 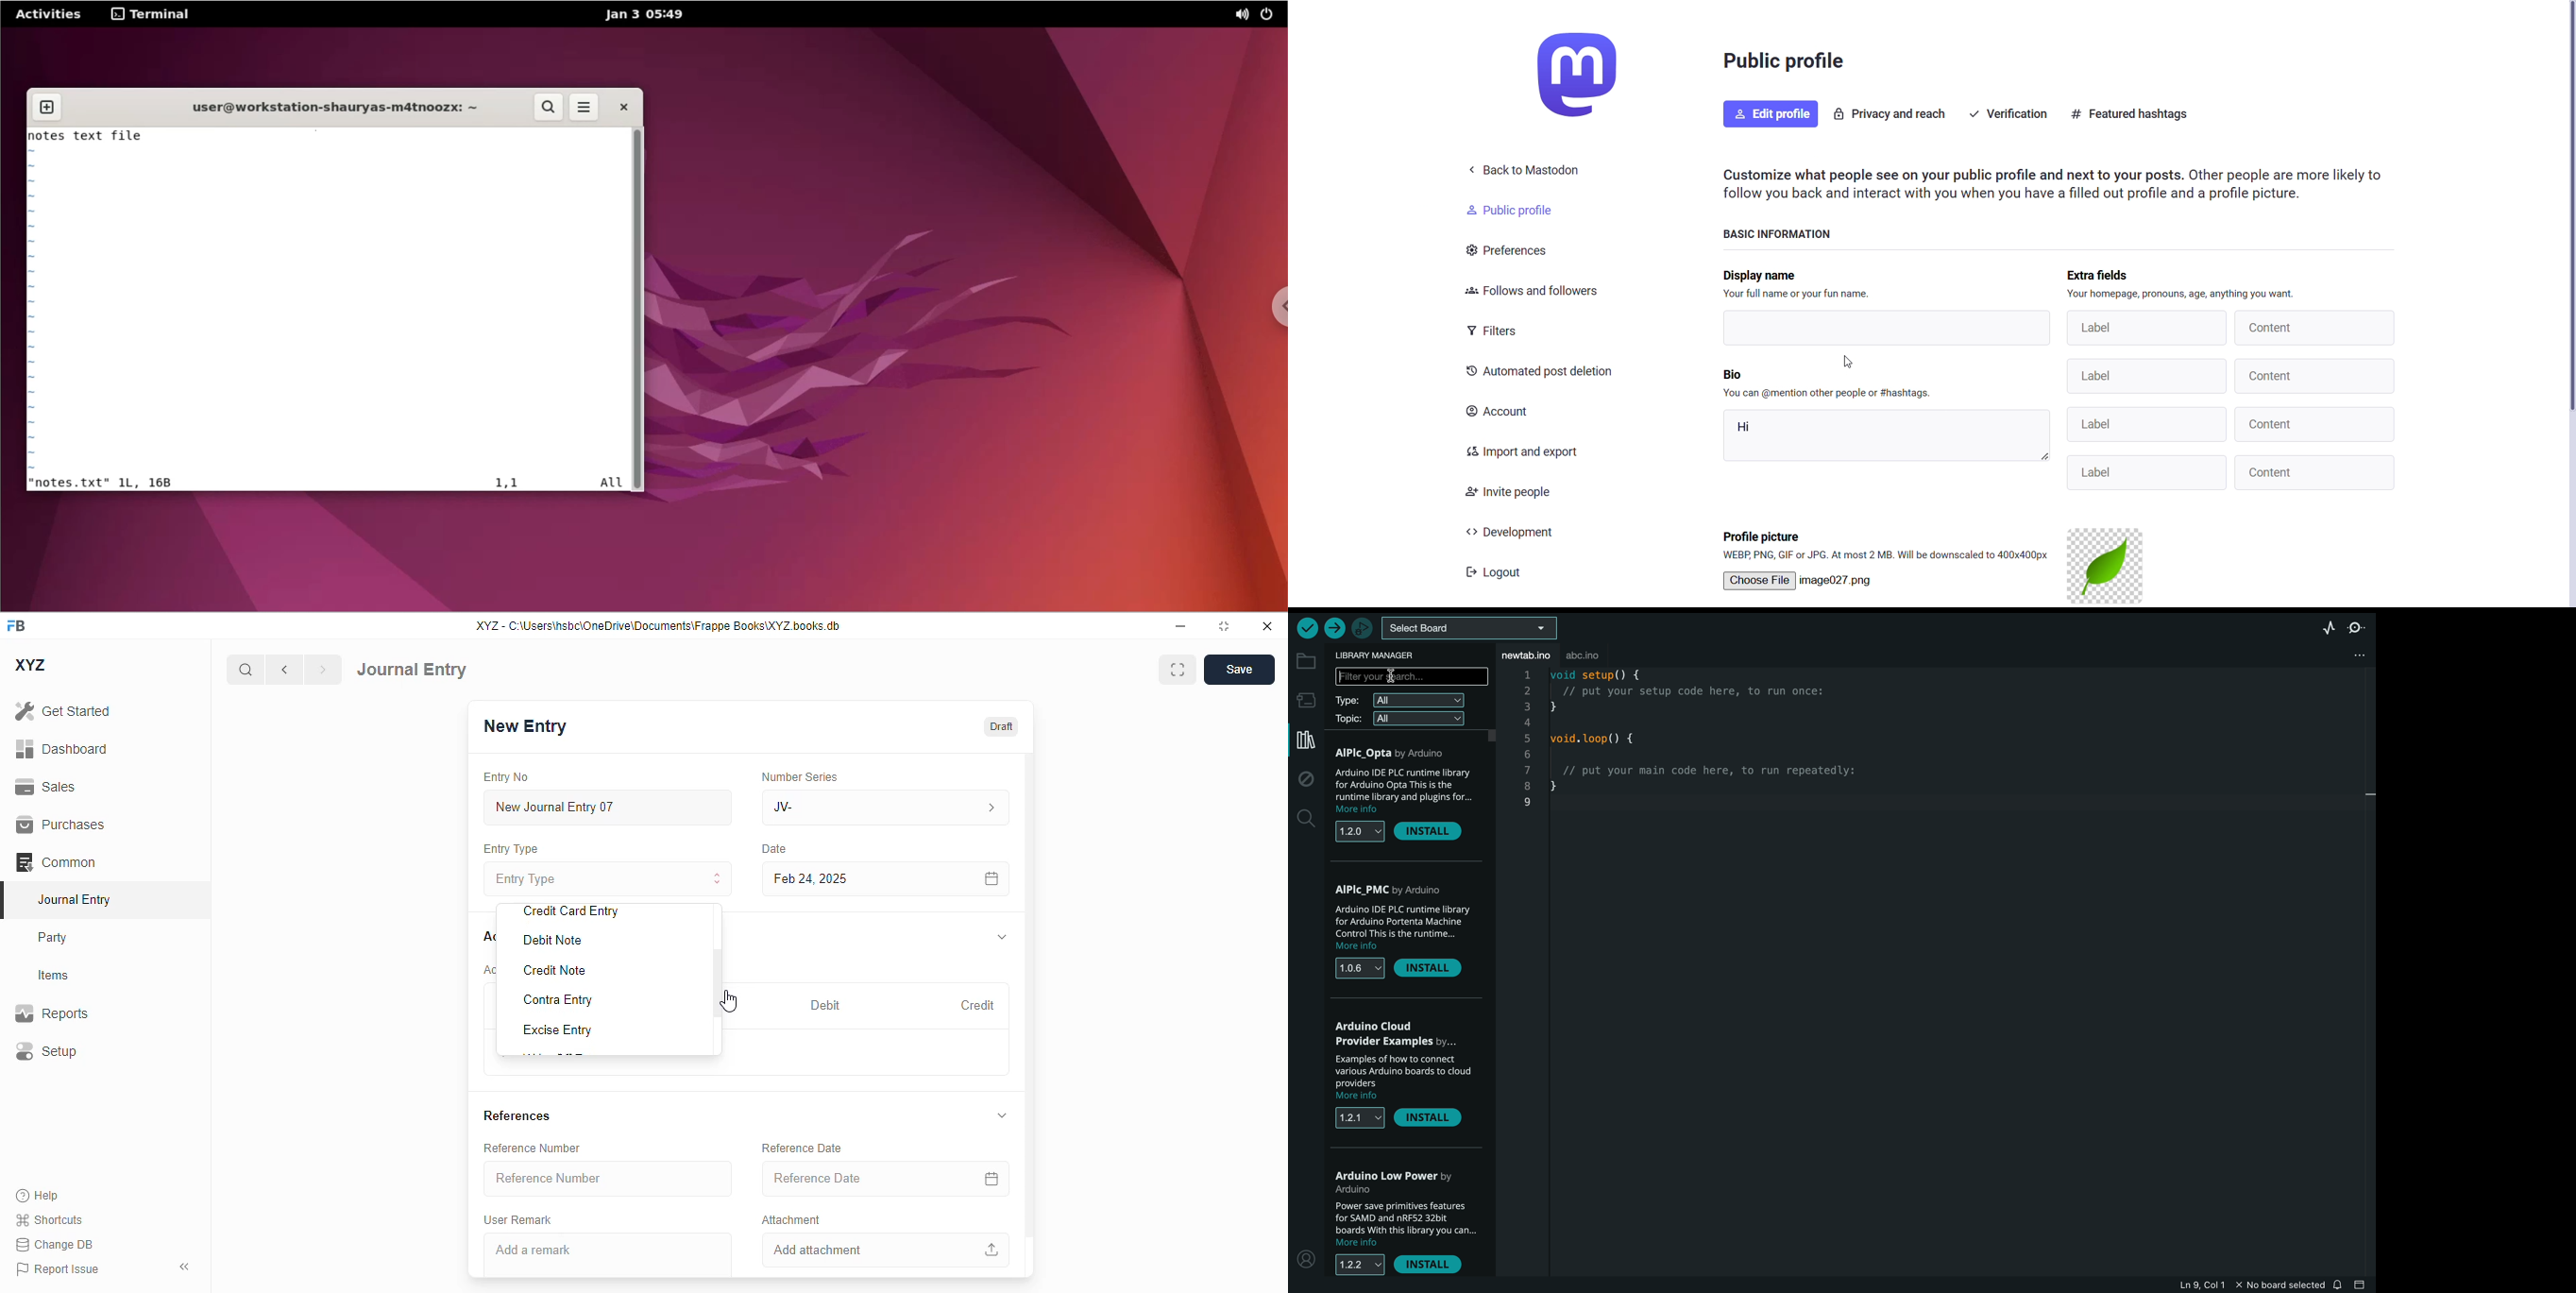 What do you see at coordinates (1304, 628) in the screenshot?
I see `verify` at bounding box center [1304, 628].